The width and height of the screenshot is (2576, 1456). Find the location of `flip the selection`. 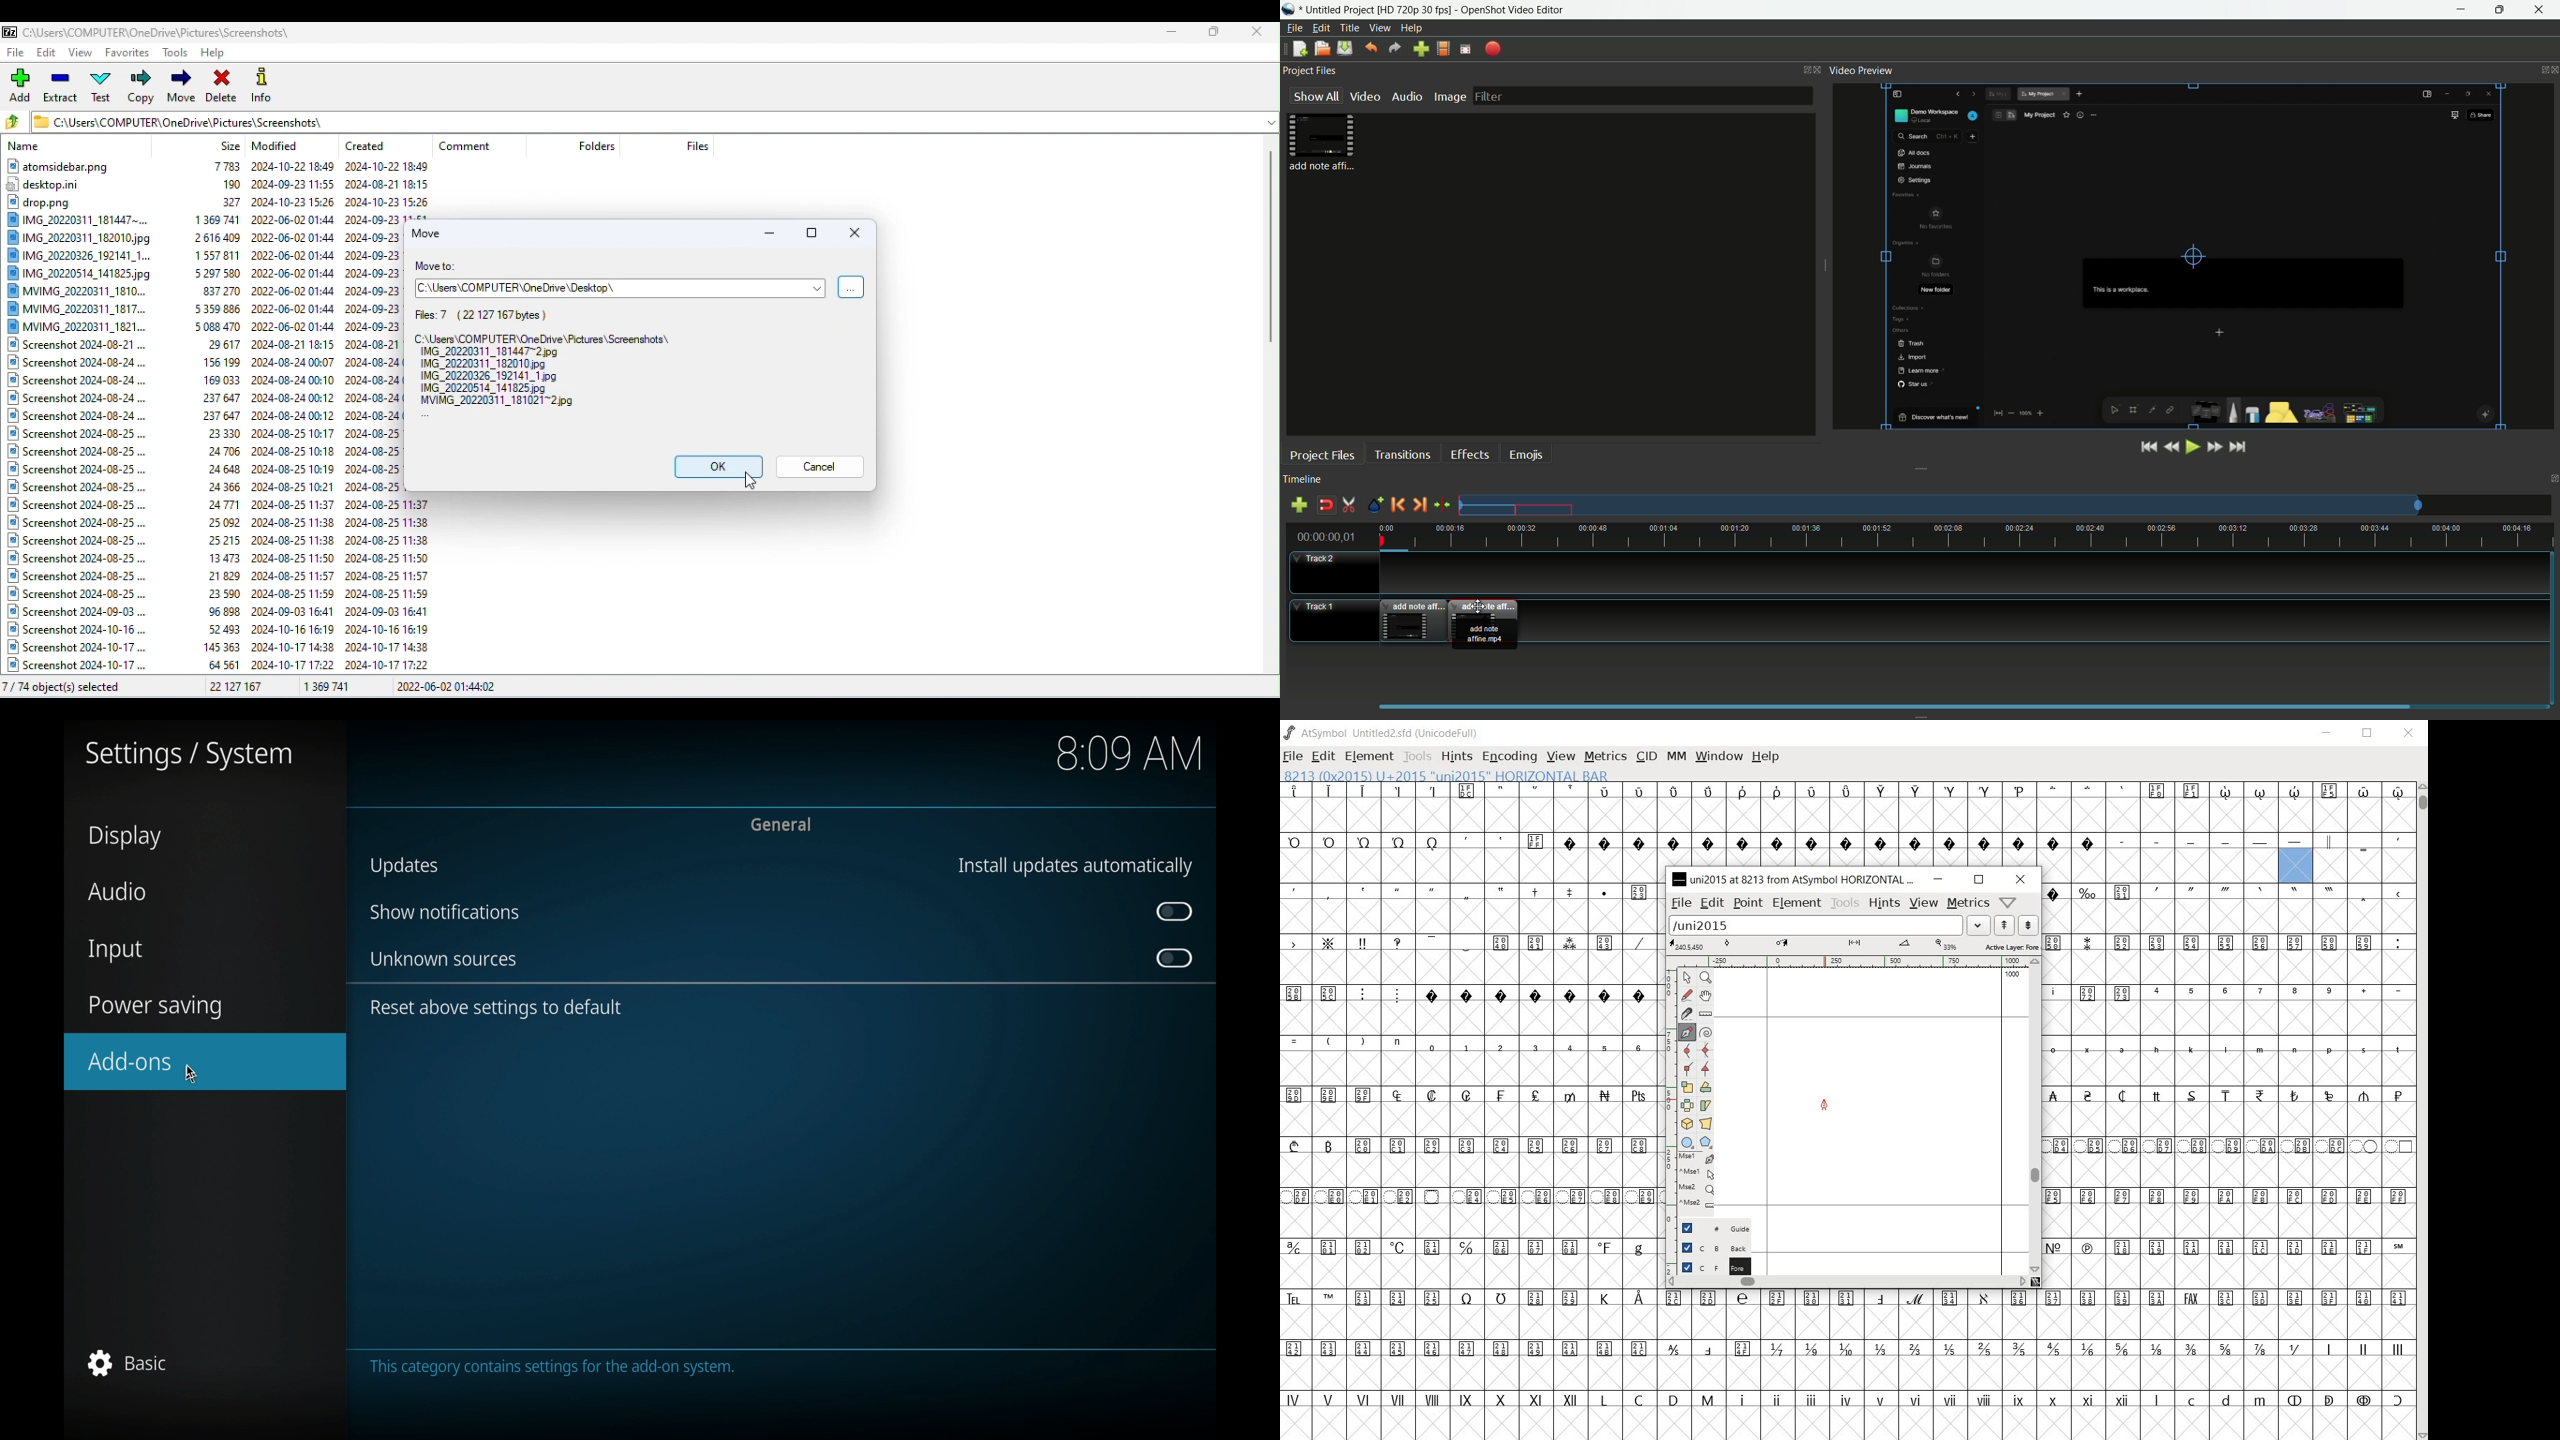

flip the selection is located at coordinates (1686, 1105).